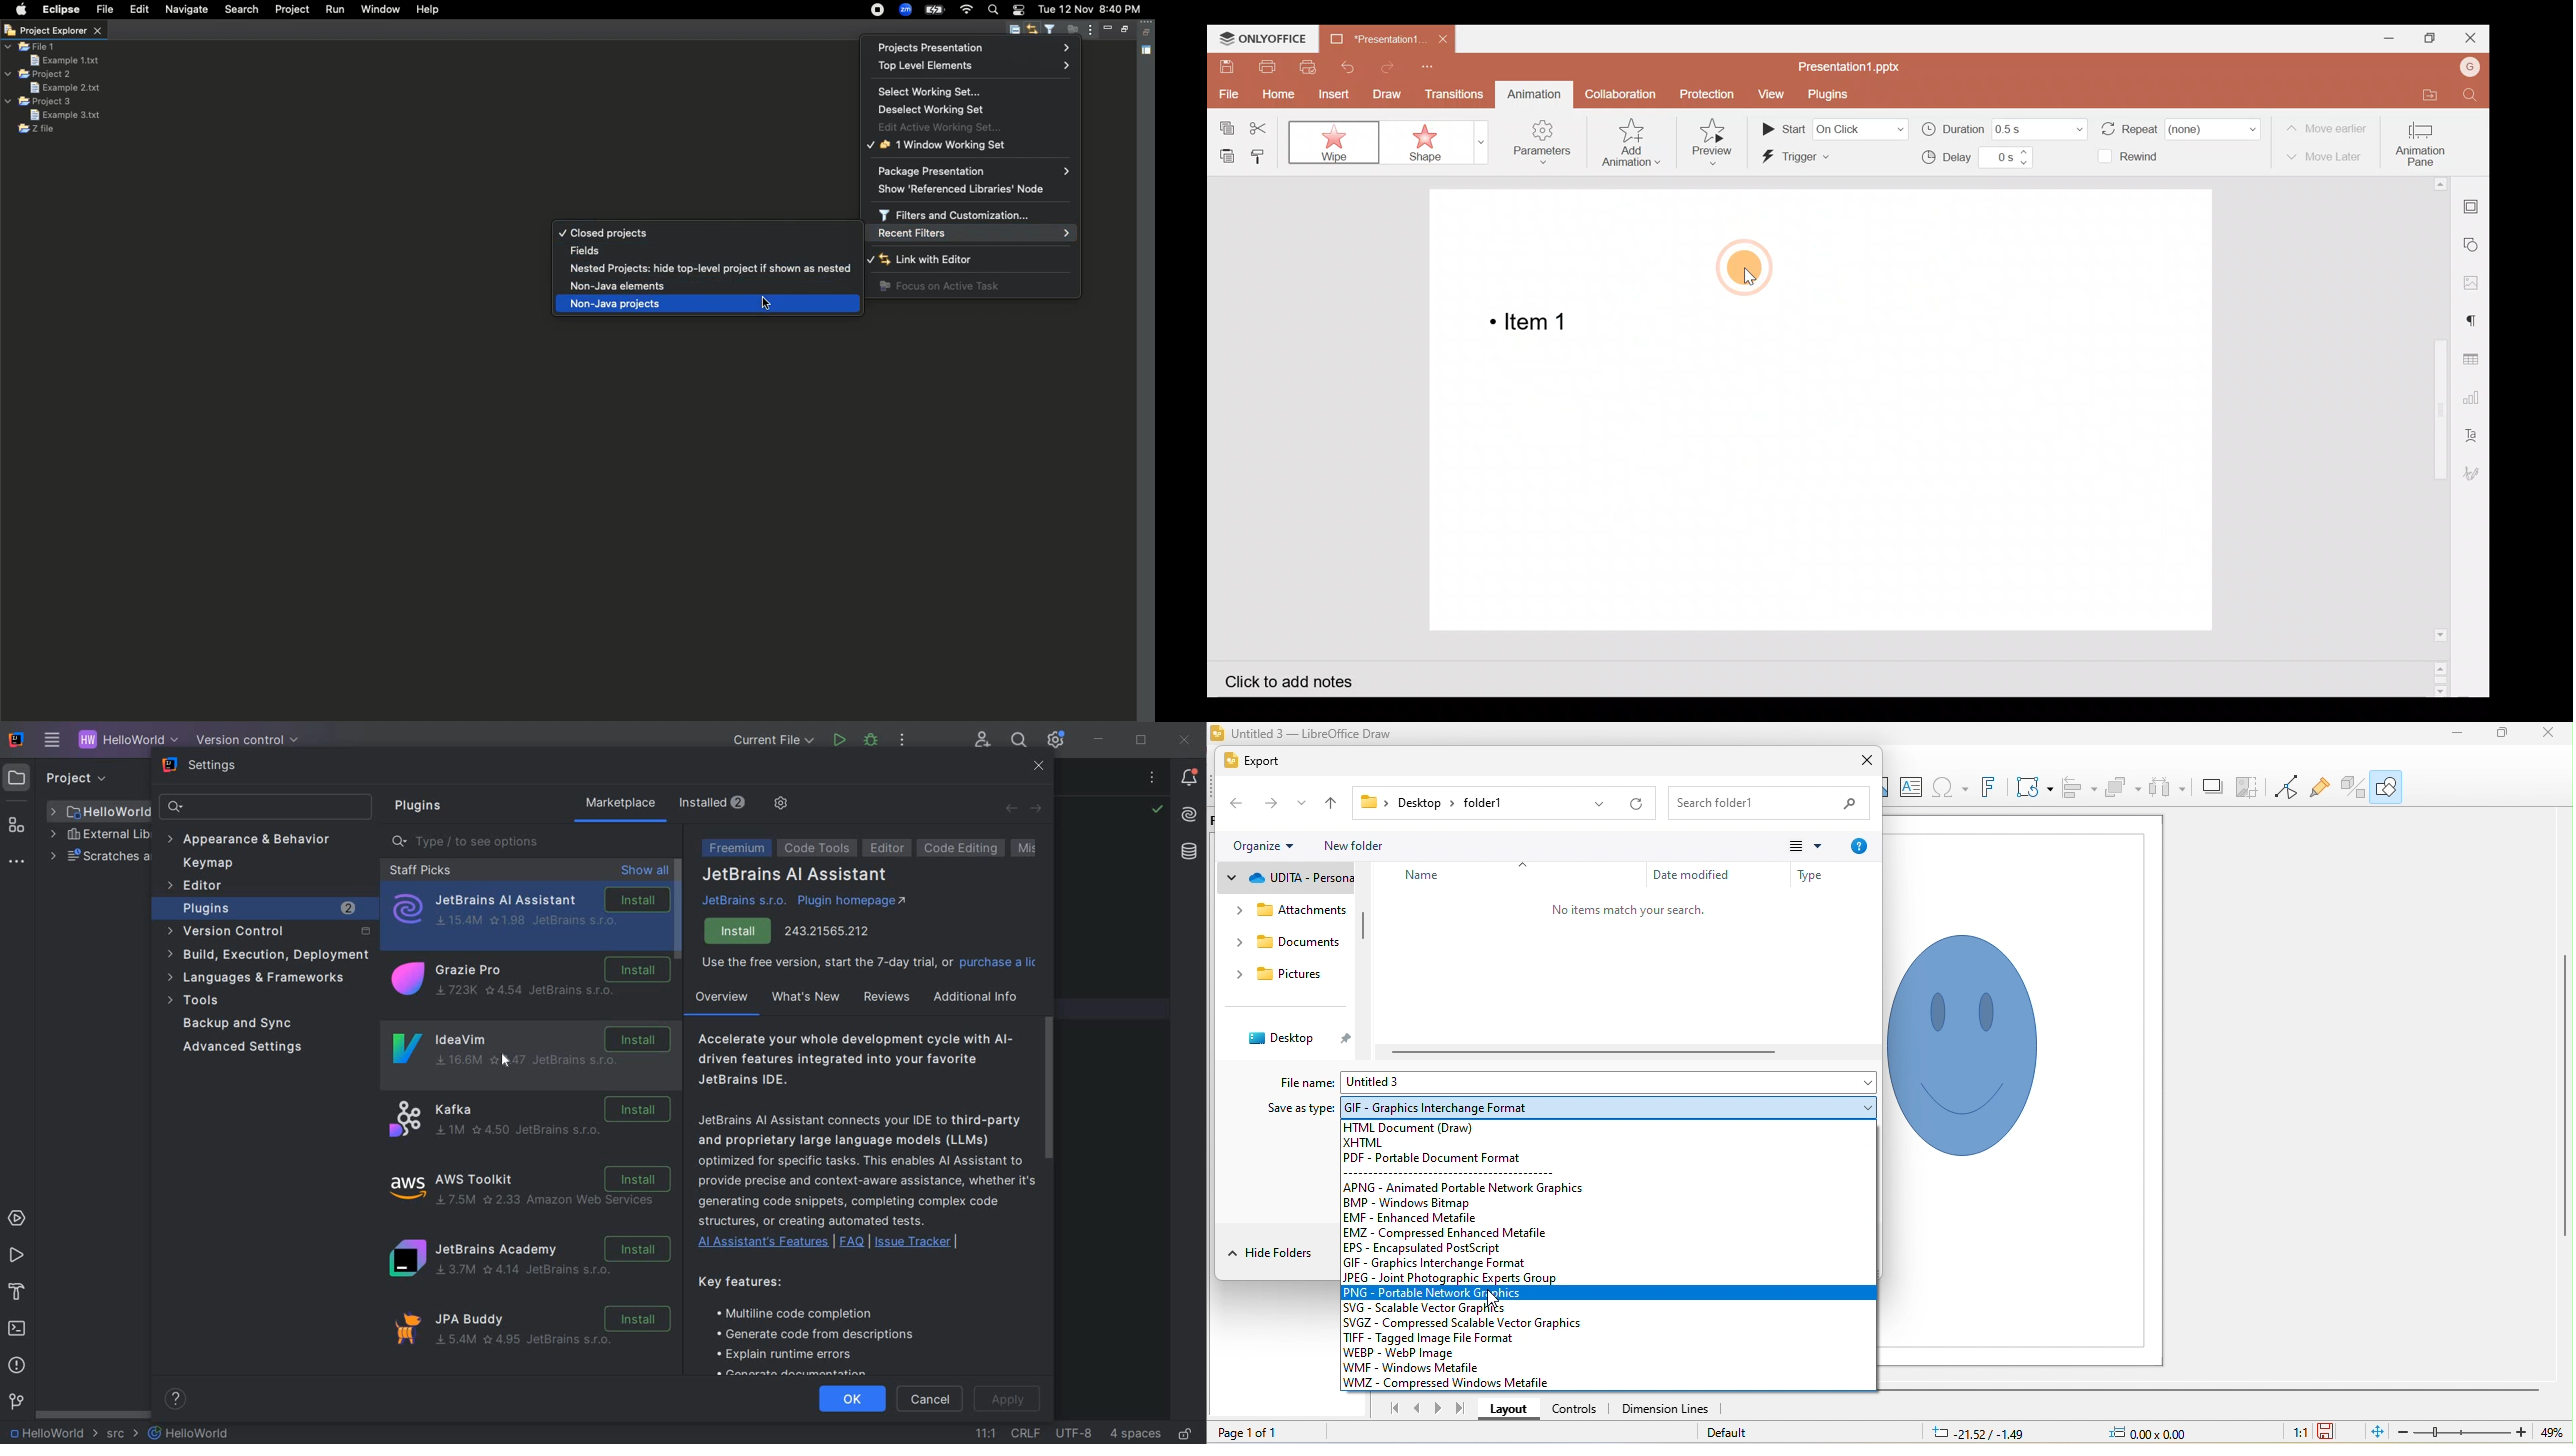  I want to click on APNG- animated portable graphics, so click(1467, 1188).